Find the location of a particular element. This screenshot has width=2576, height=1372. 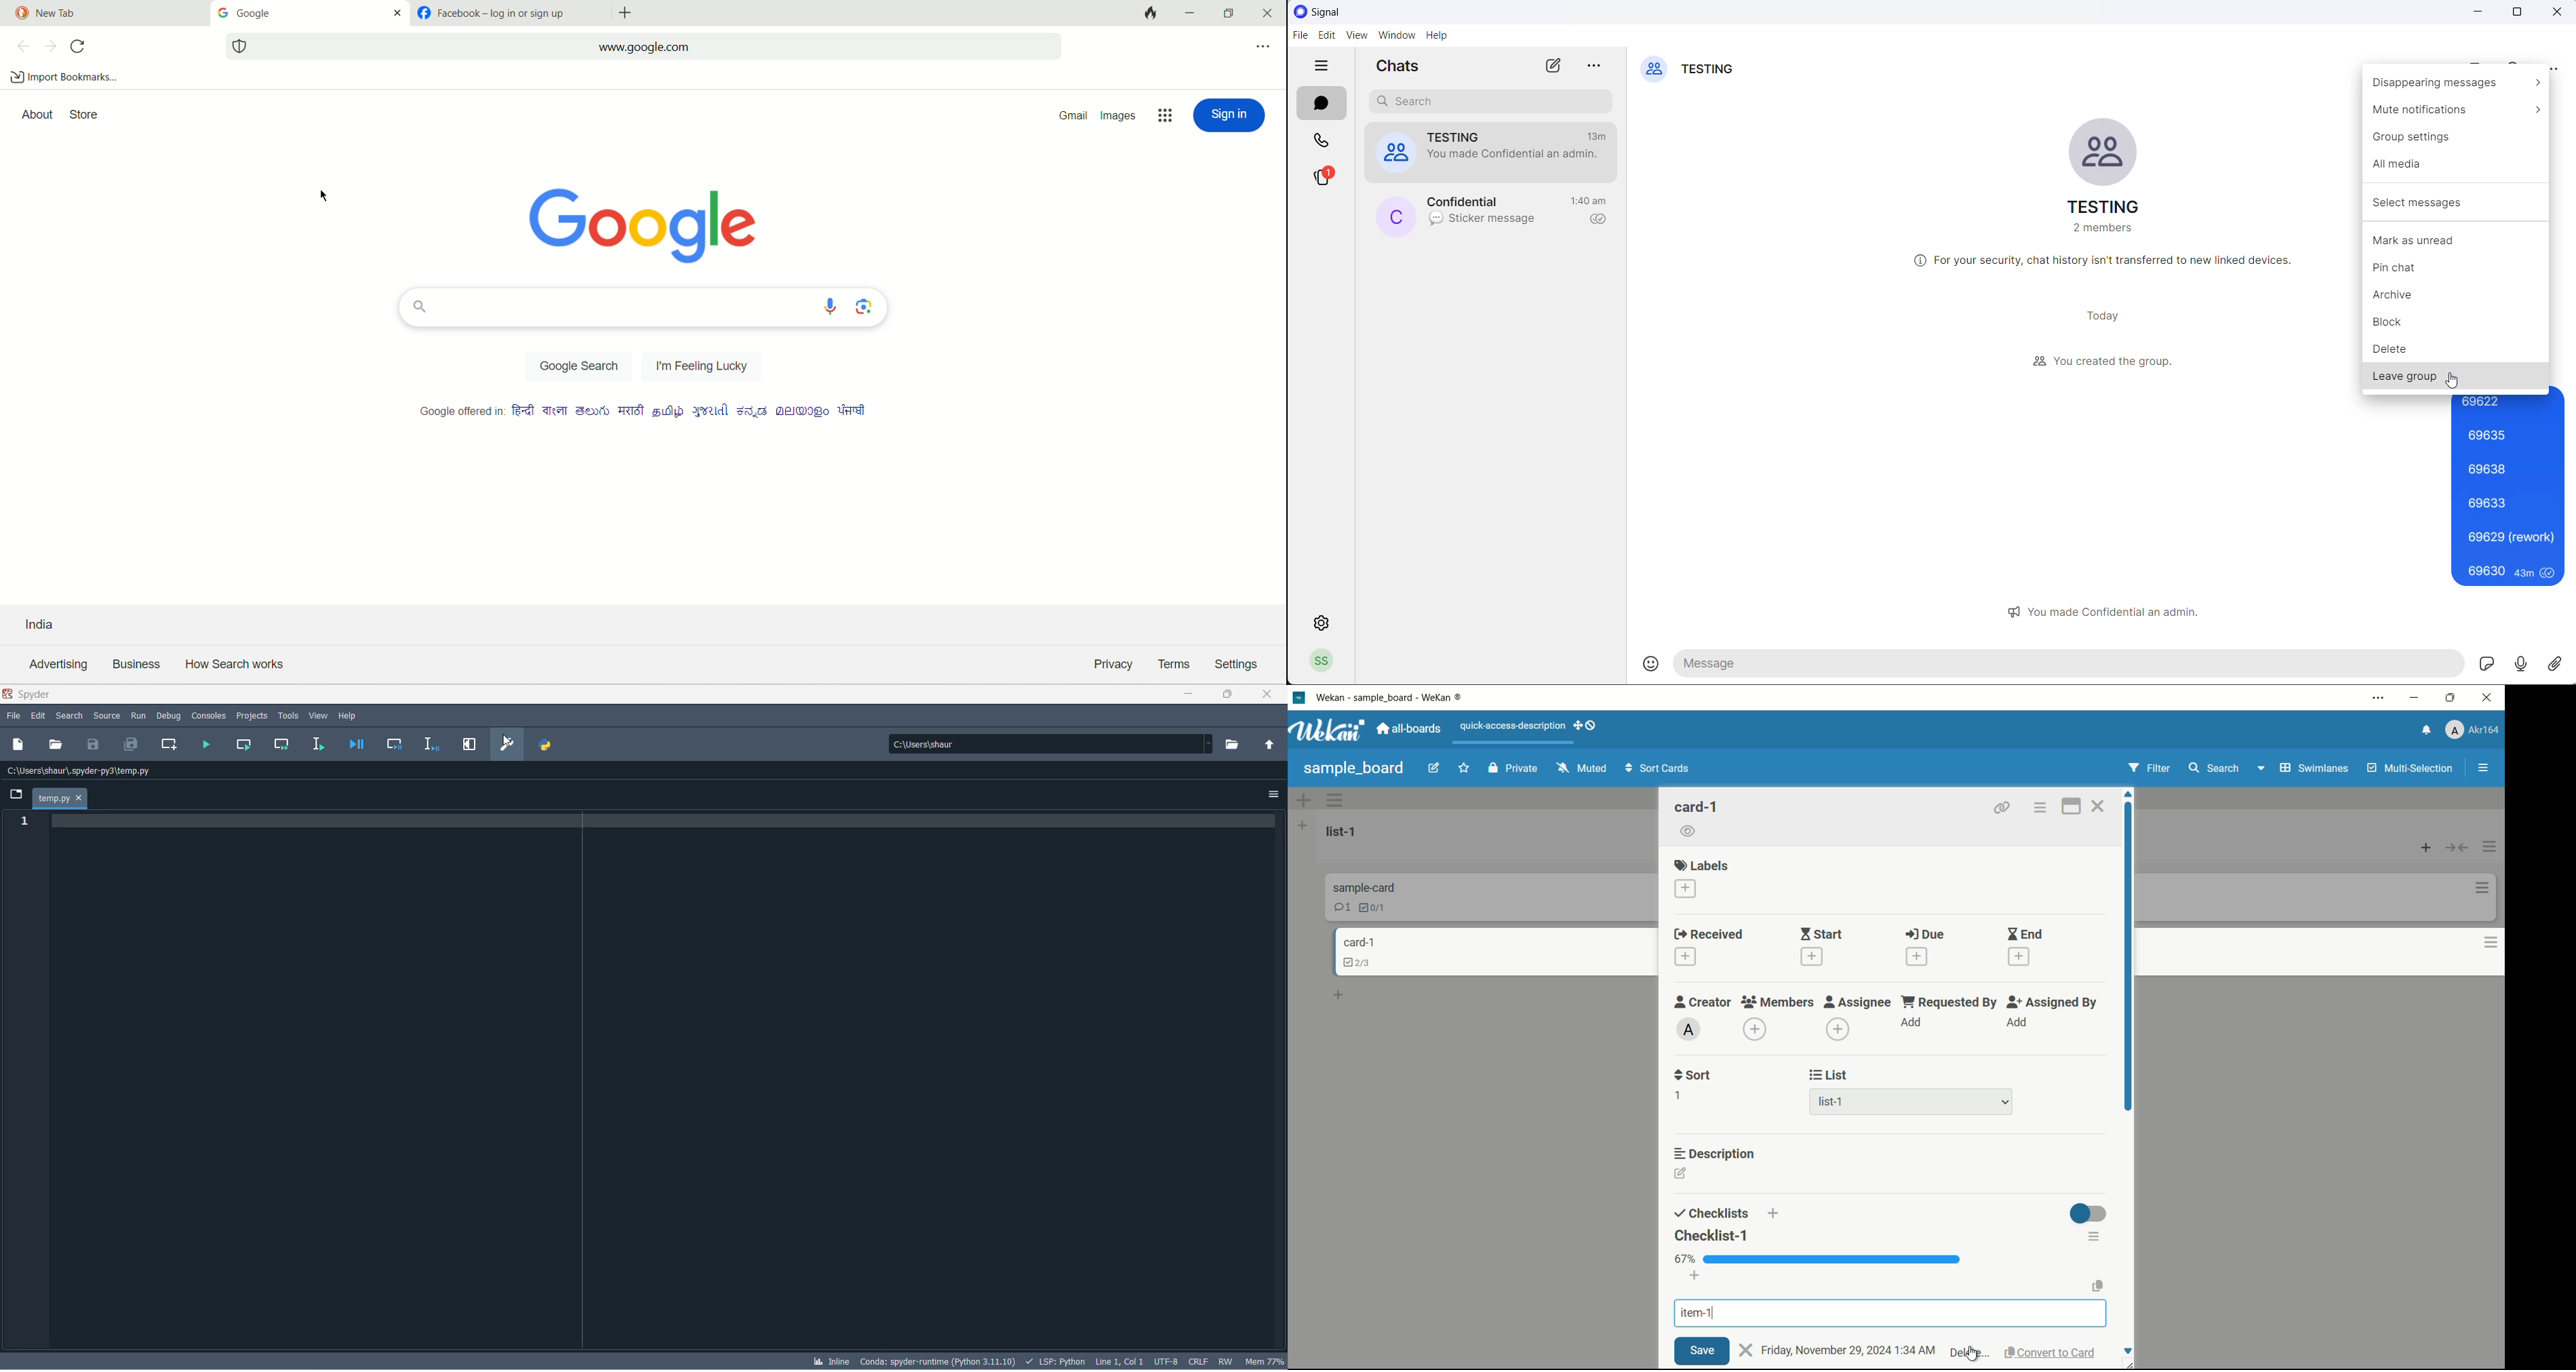

help is located at coordinates (351, 715).